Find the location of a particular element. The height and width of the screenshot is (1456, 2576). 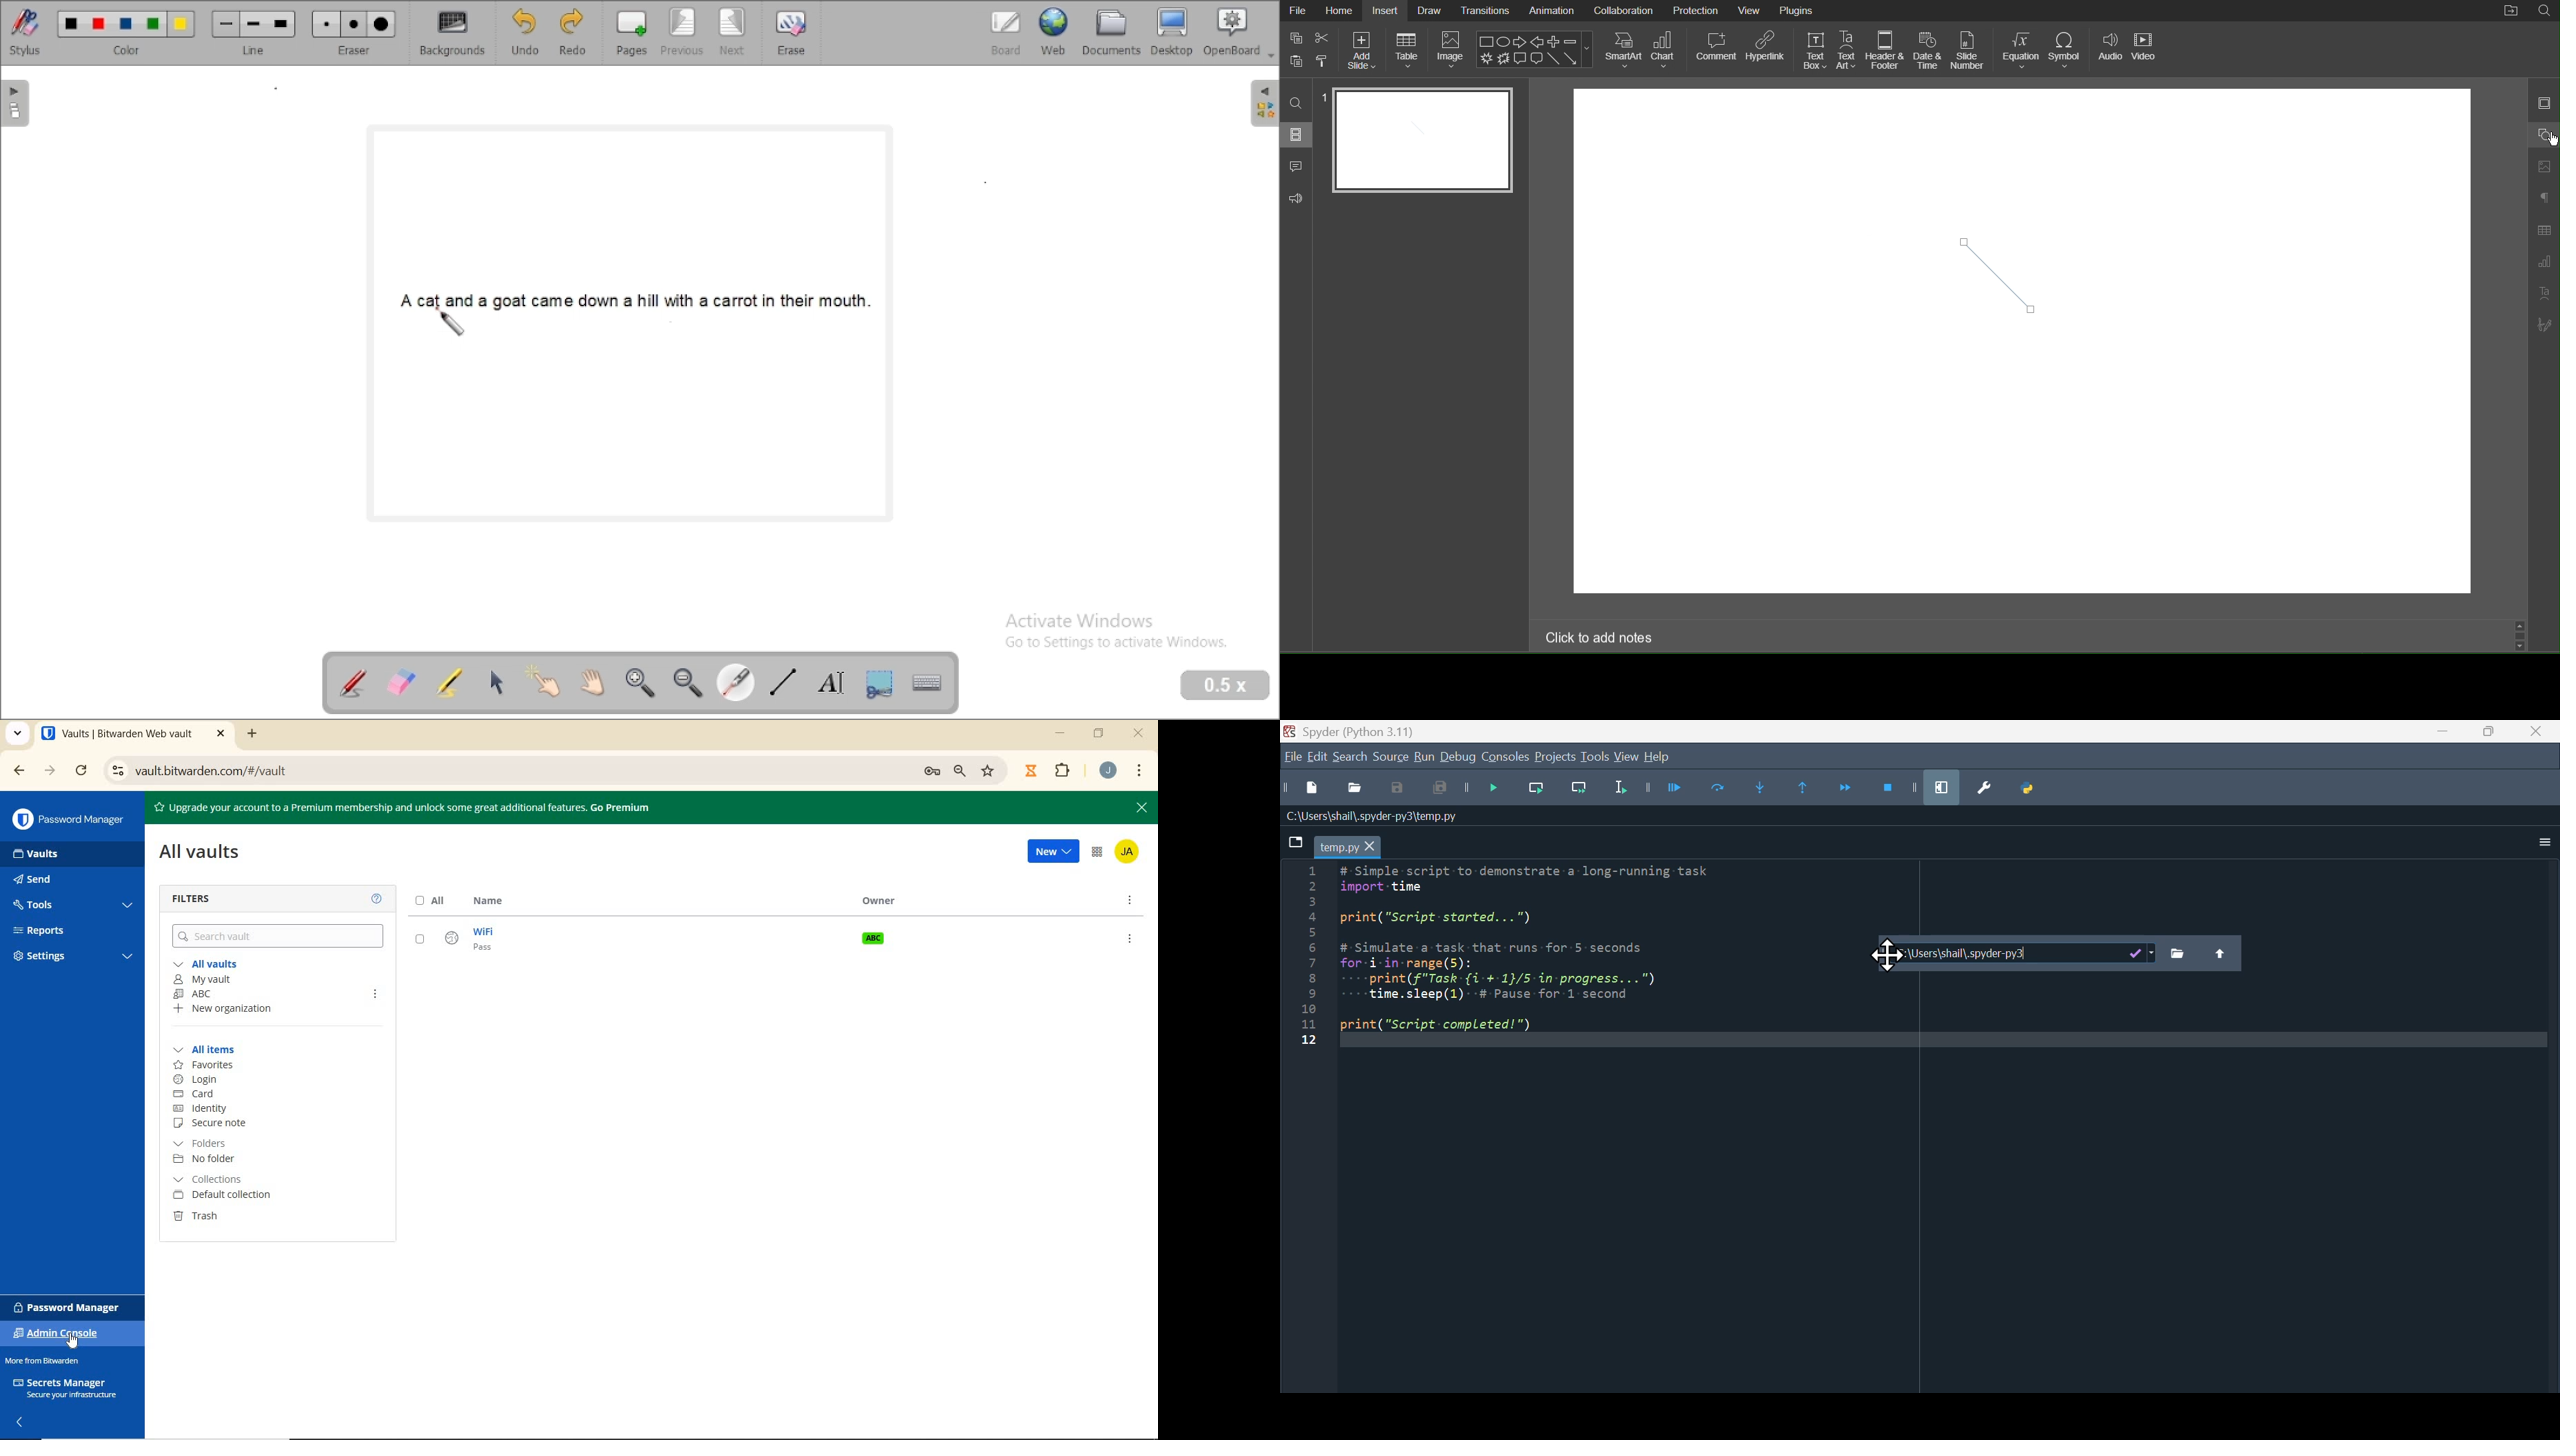

REPORTS is located at coordinates (54, 931).